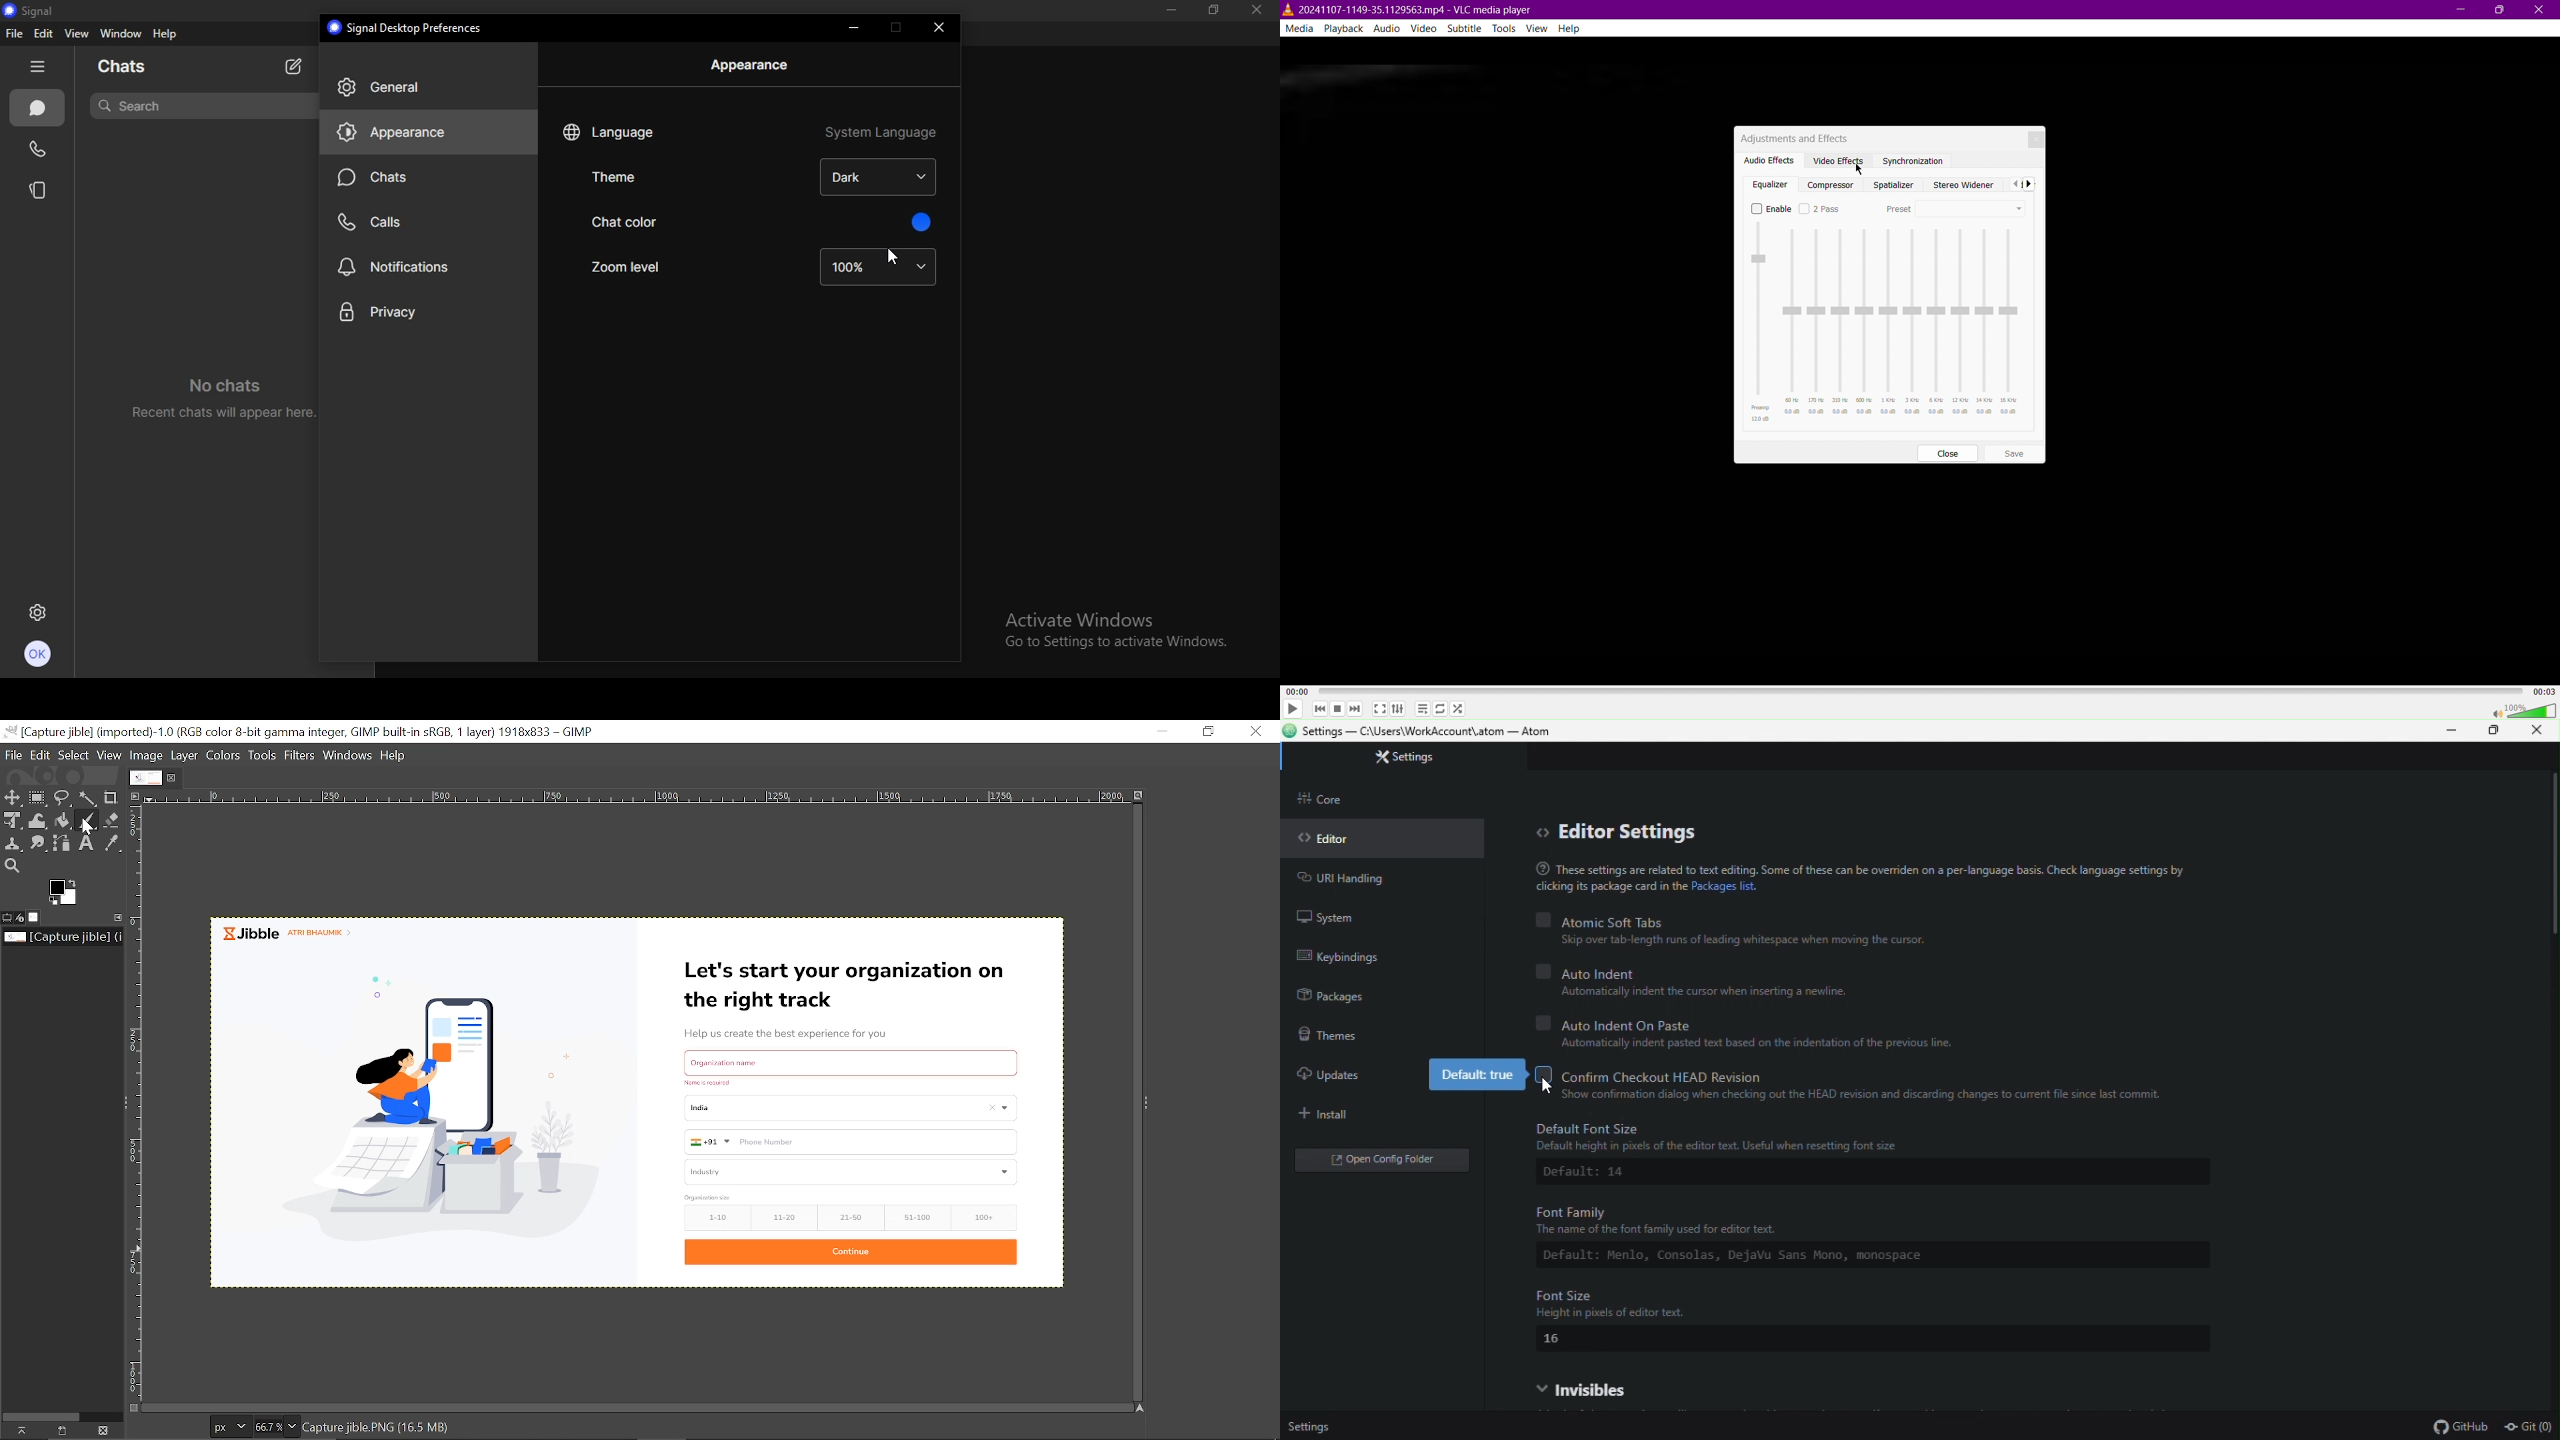 This screenshot has height=1456, width=2576. Describe the element at coordinates (1431, 731) in the screenshot. I see ` Settings — C:\Users\WorkAccount\.atom — Atom` at that location.